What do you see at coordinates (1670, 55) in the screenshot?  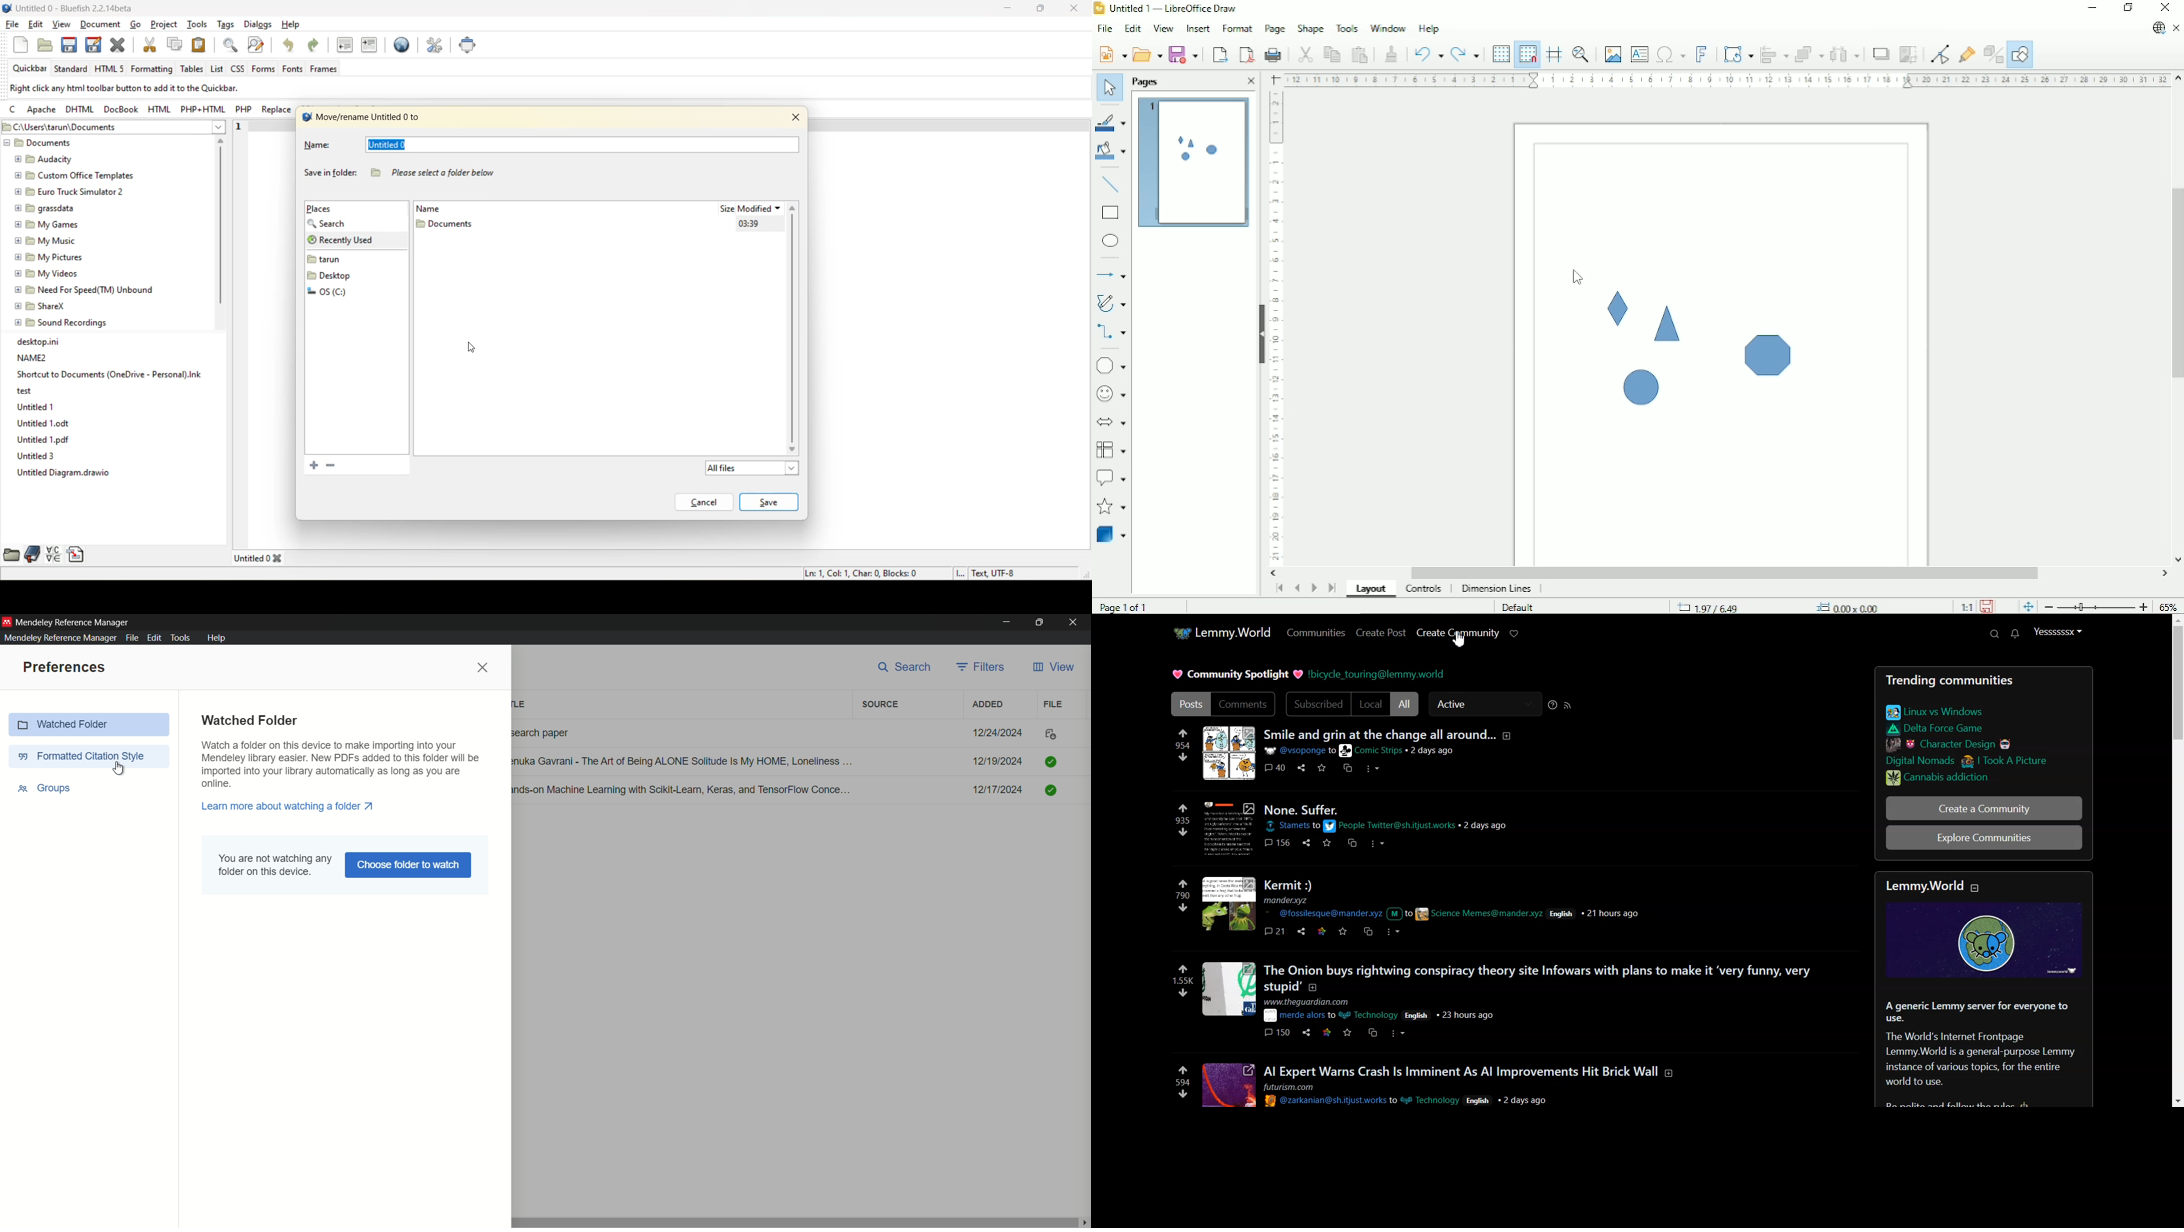 I see `Insert special characters` at bounding box center [1670, 55].